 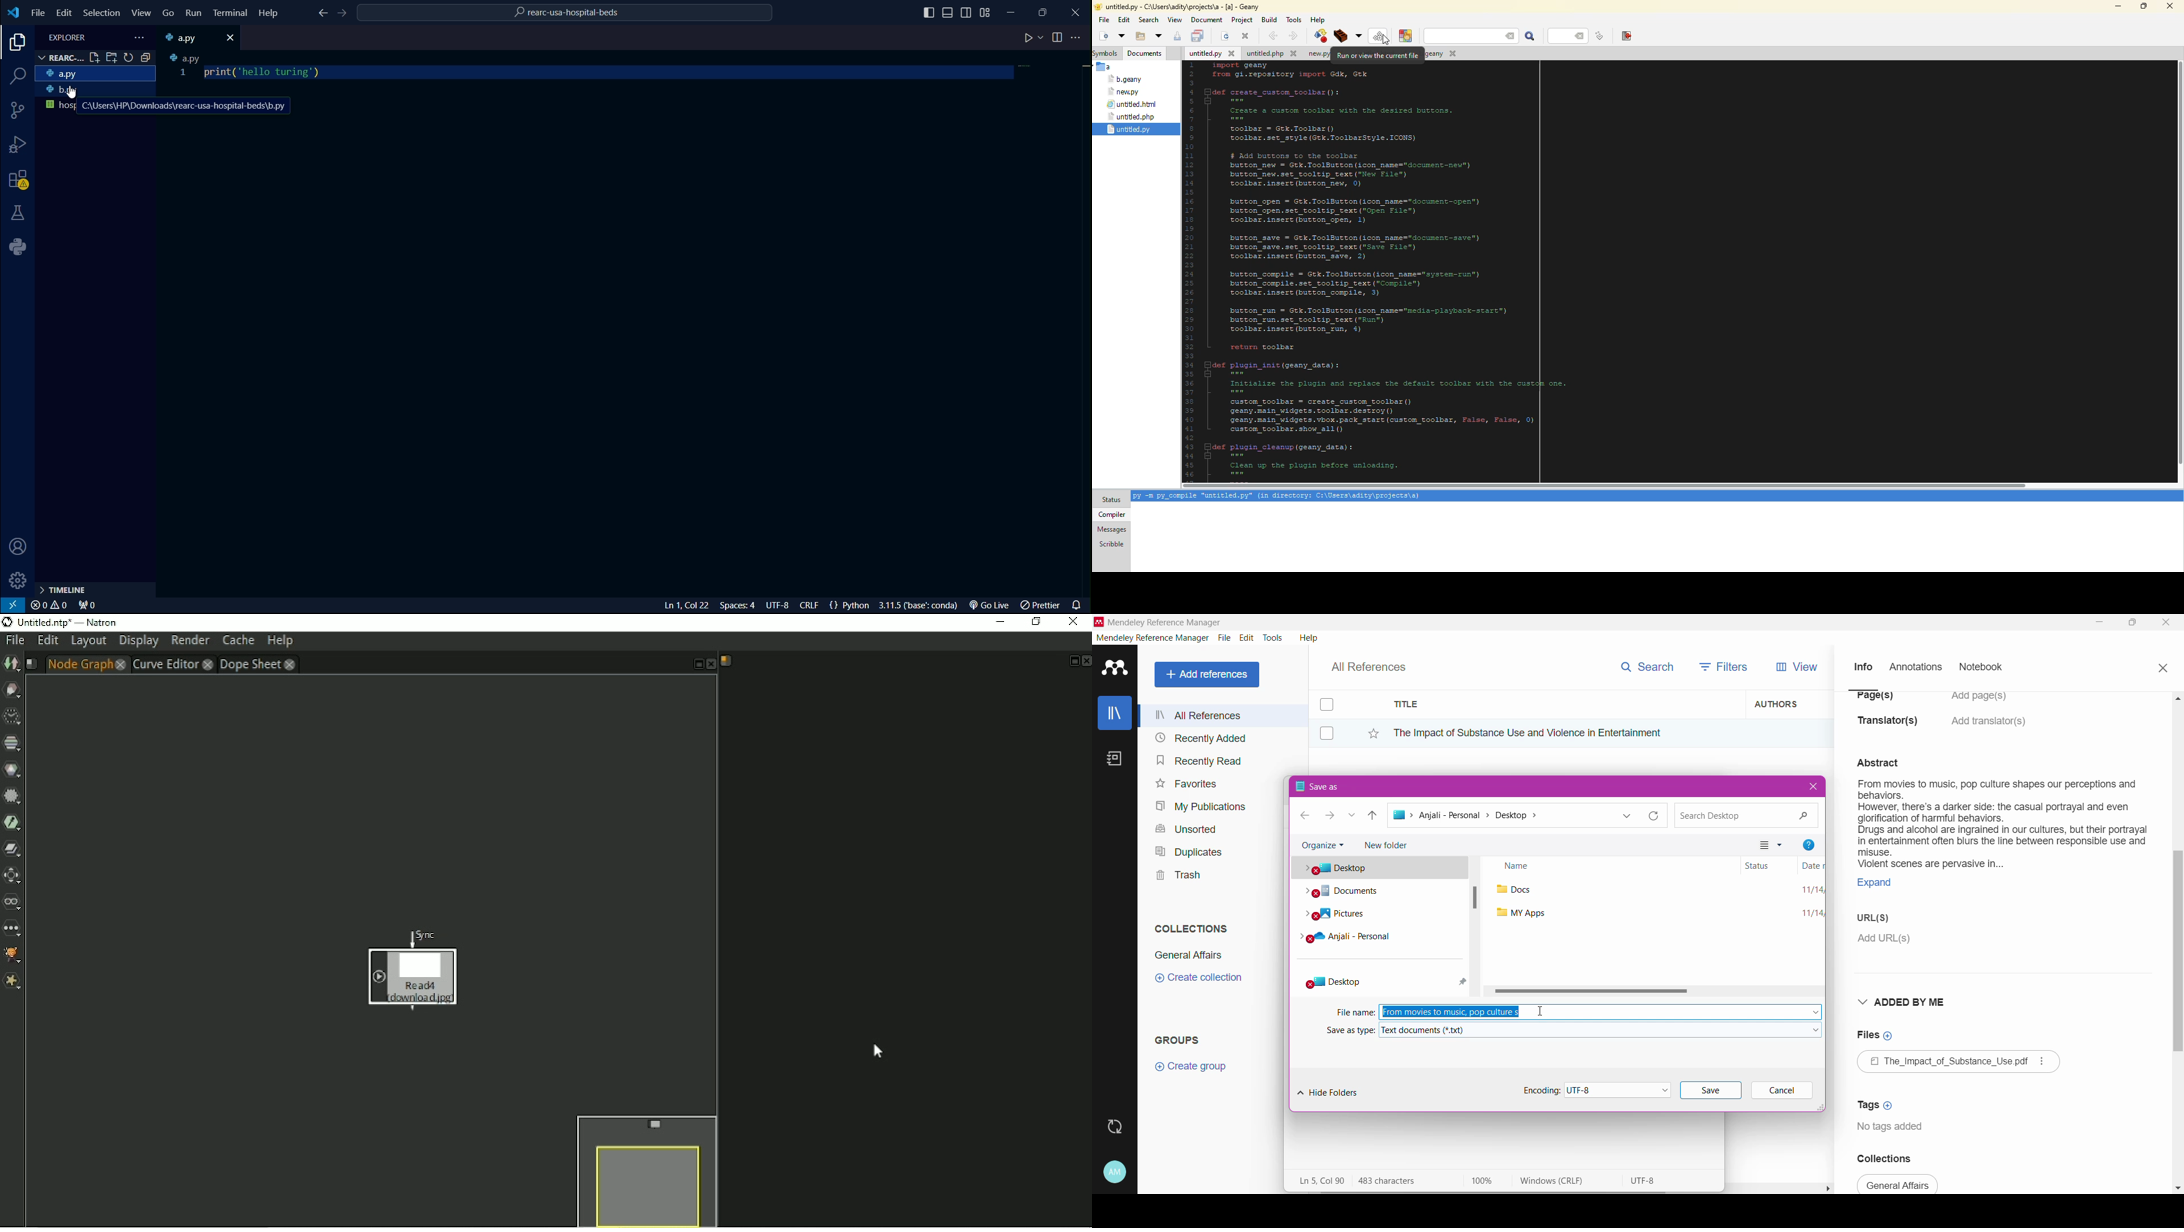 I want to click on Click to Add to Favorites, so click(x=1367, y=731).